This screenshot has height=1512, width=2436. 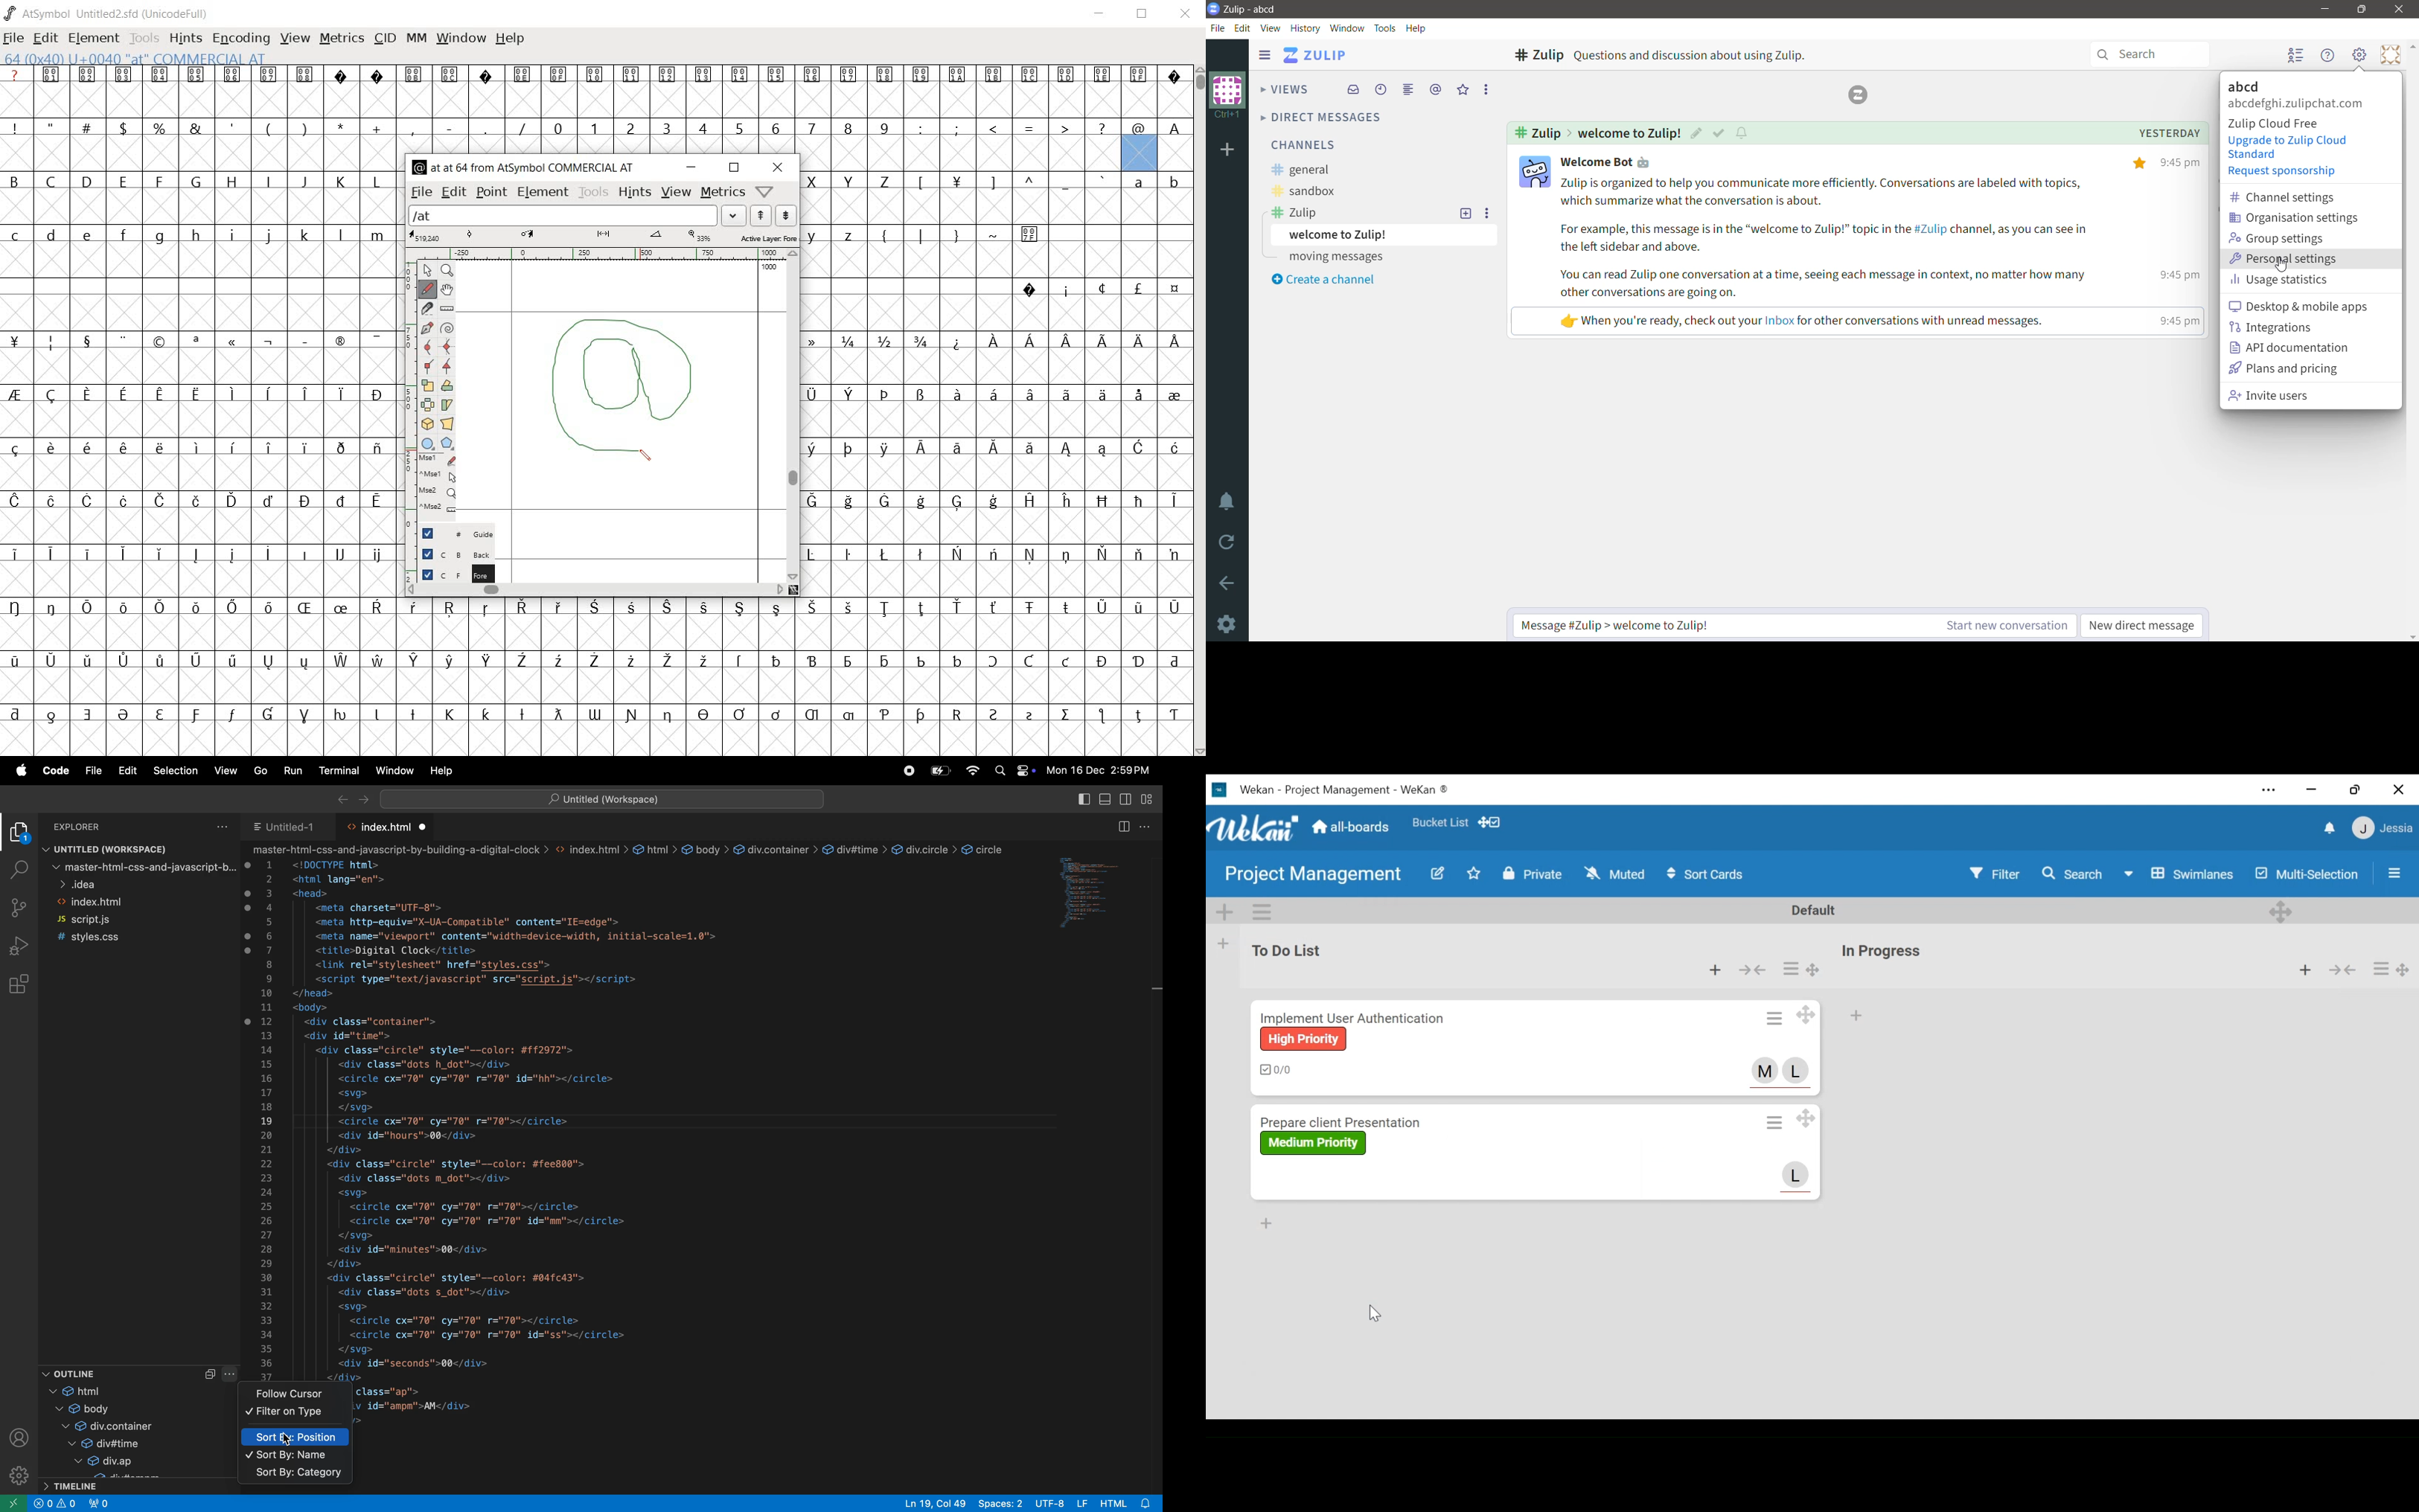 What do you see at coordinates (12, 1504) in the screenshot?
I see `open remote window` at bounding box center [12, 1504].